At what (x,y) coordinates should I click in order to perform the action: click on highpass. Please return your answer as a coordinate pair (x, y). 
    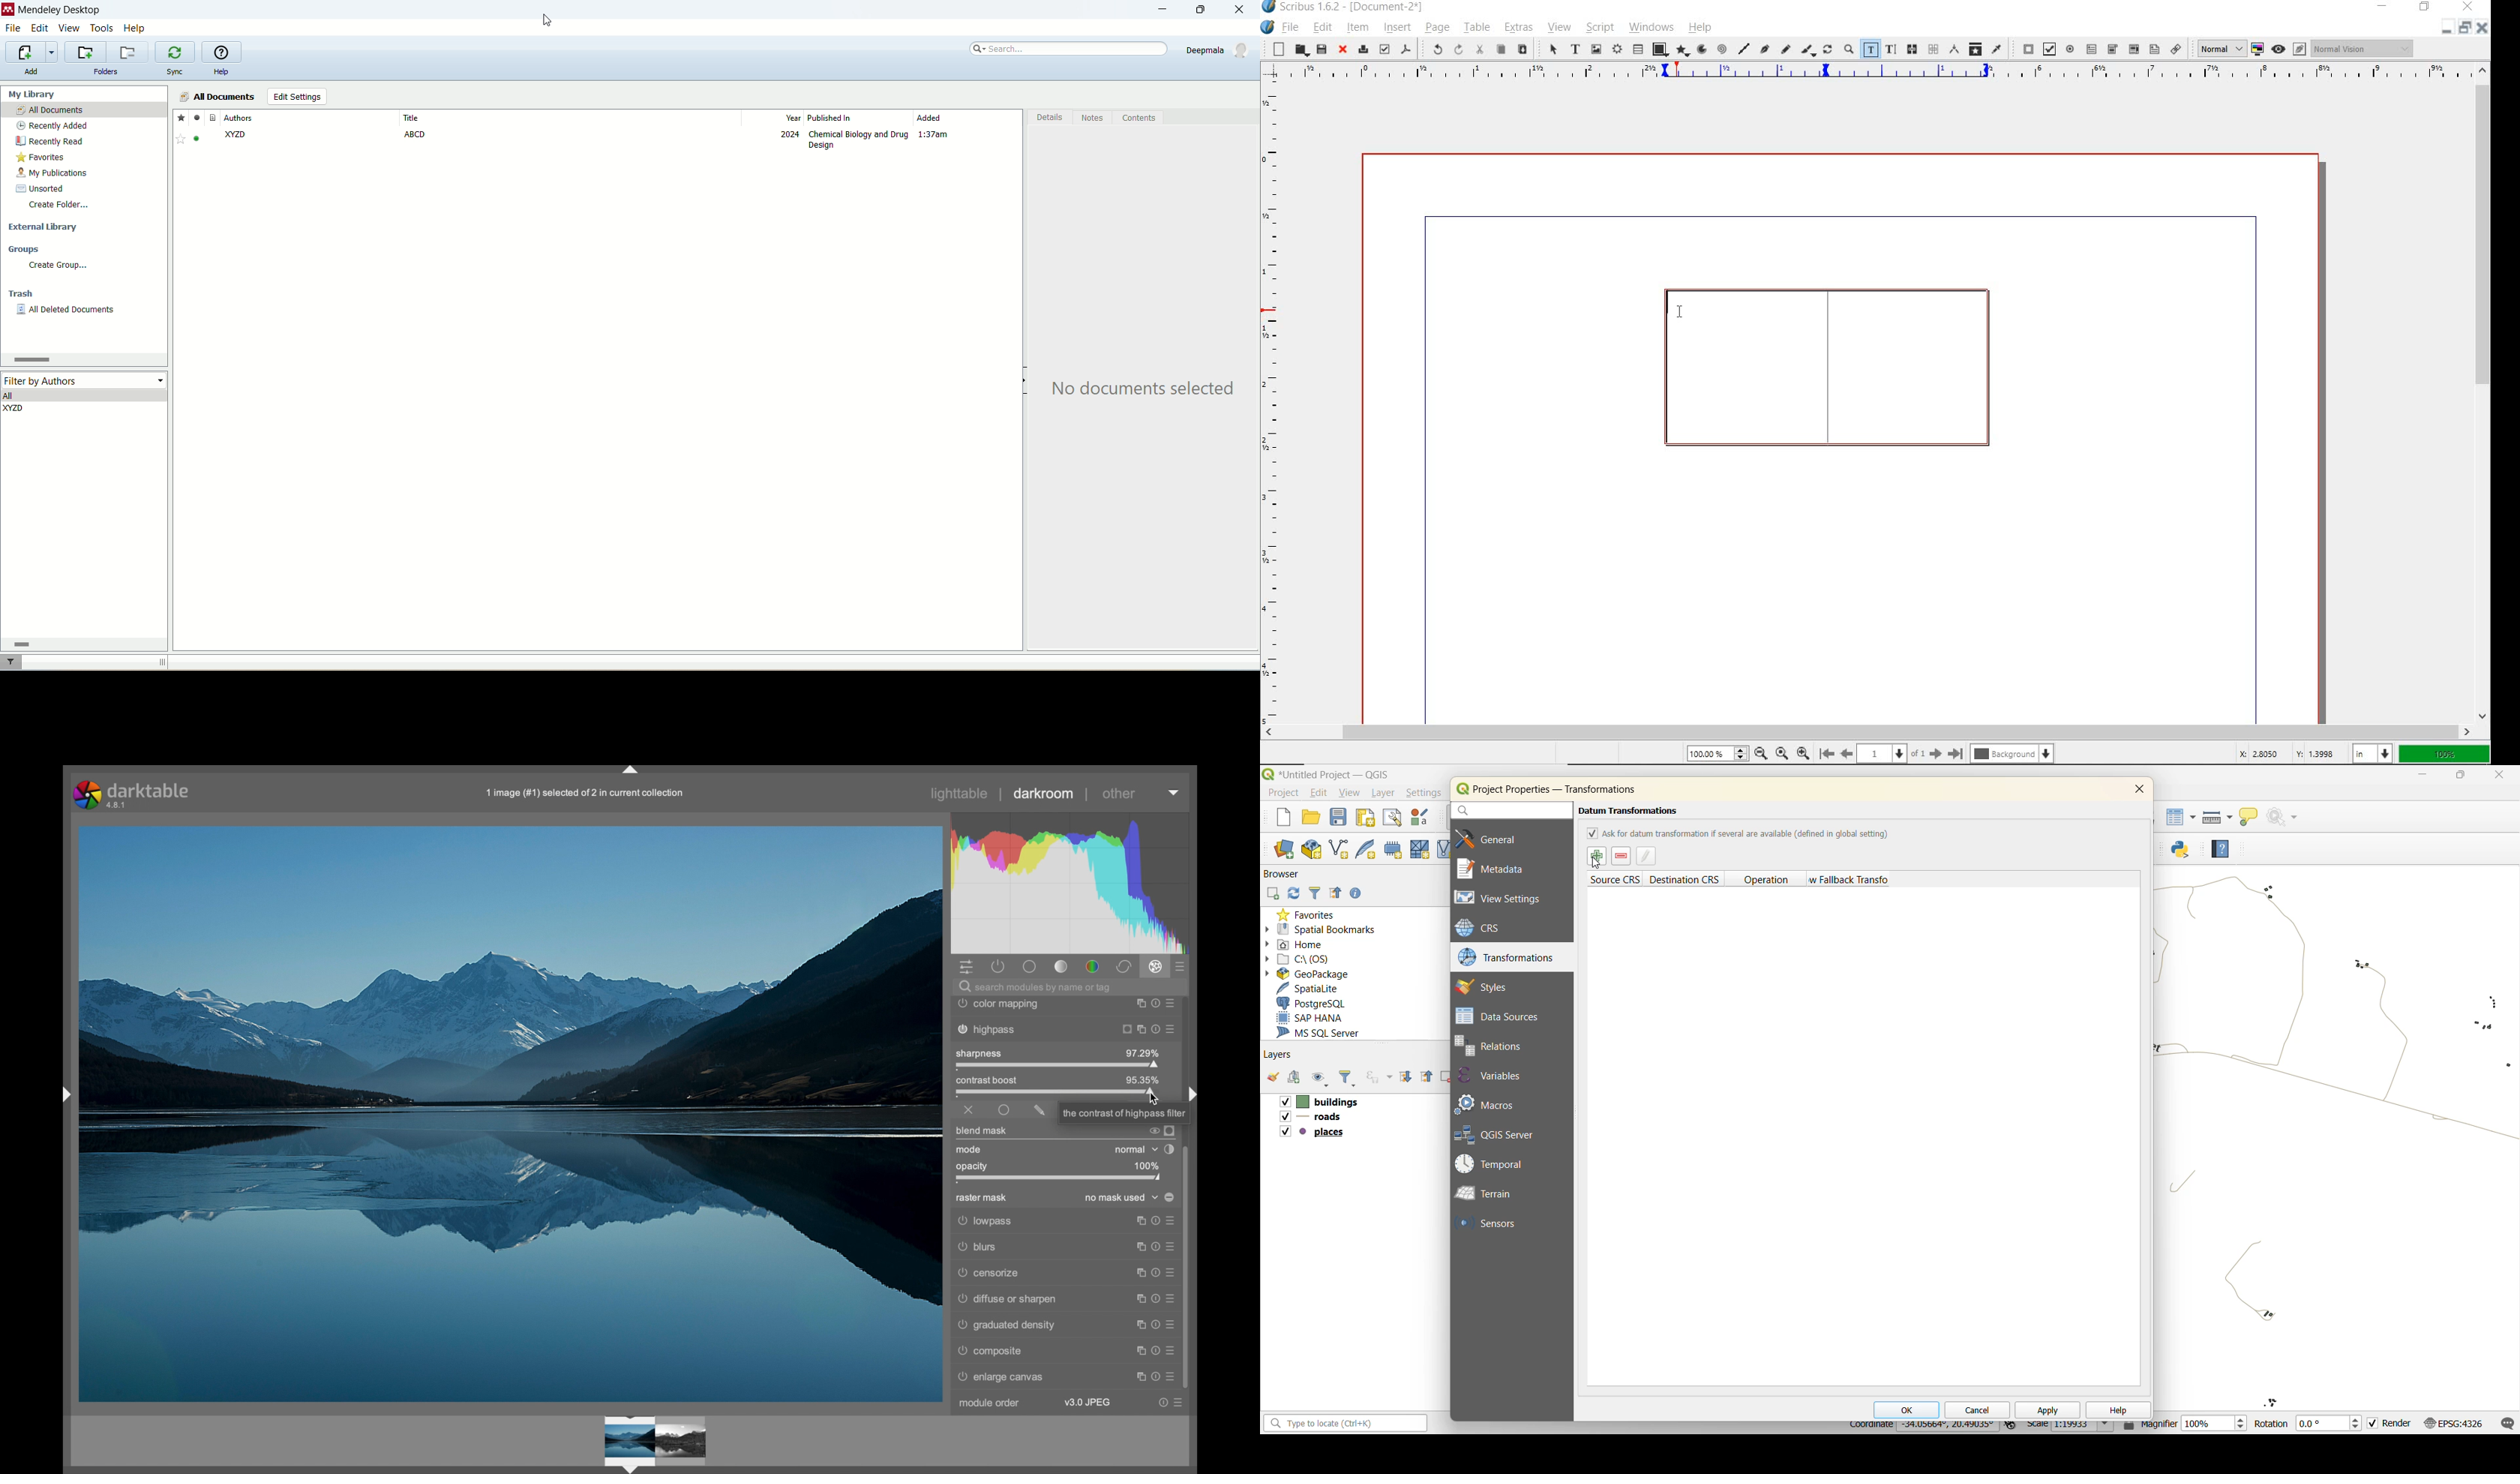
    Looking at the image, I should click on (1064, 1030).